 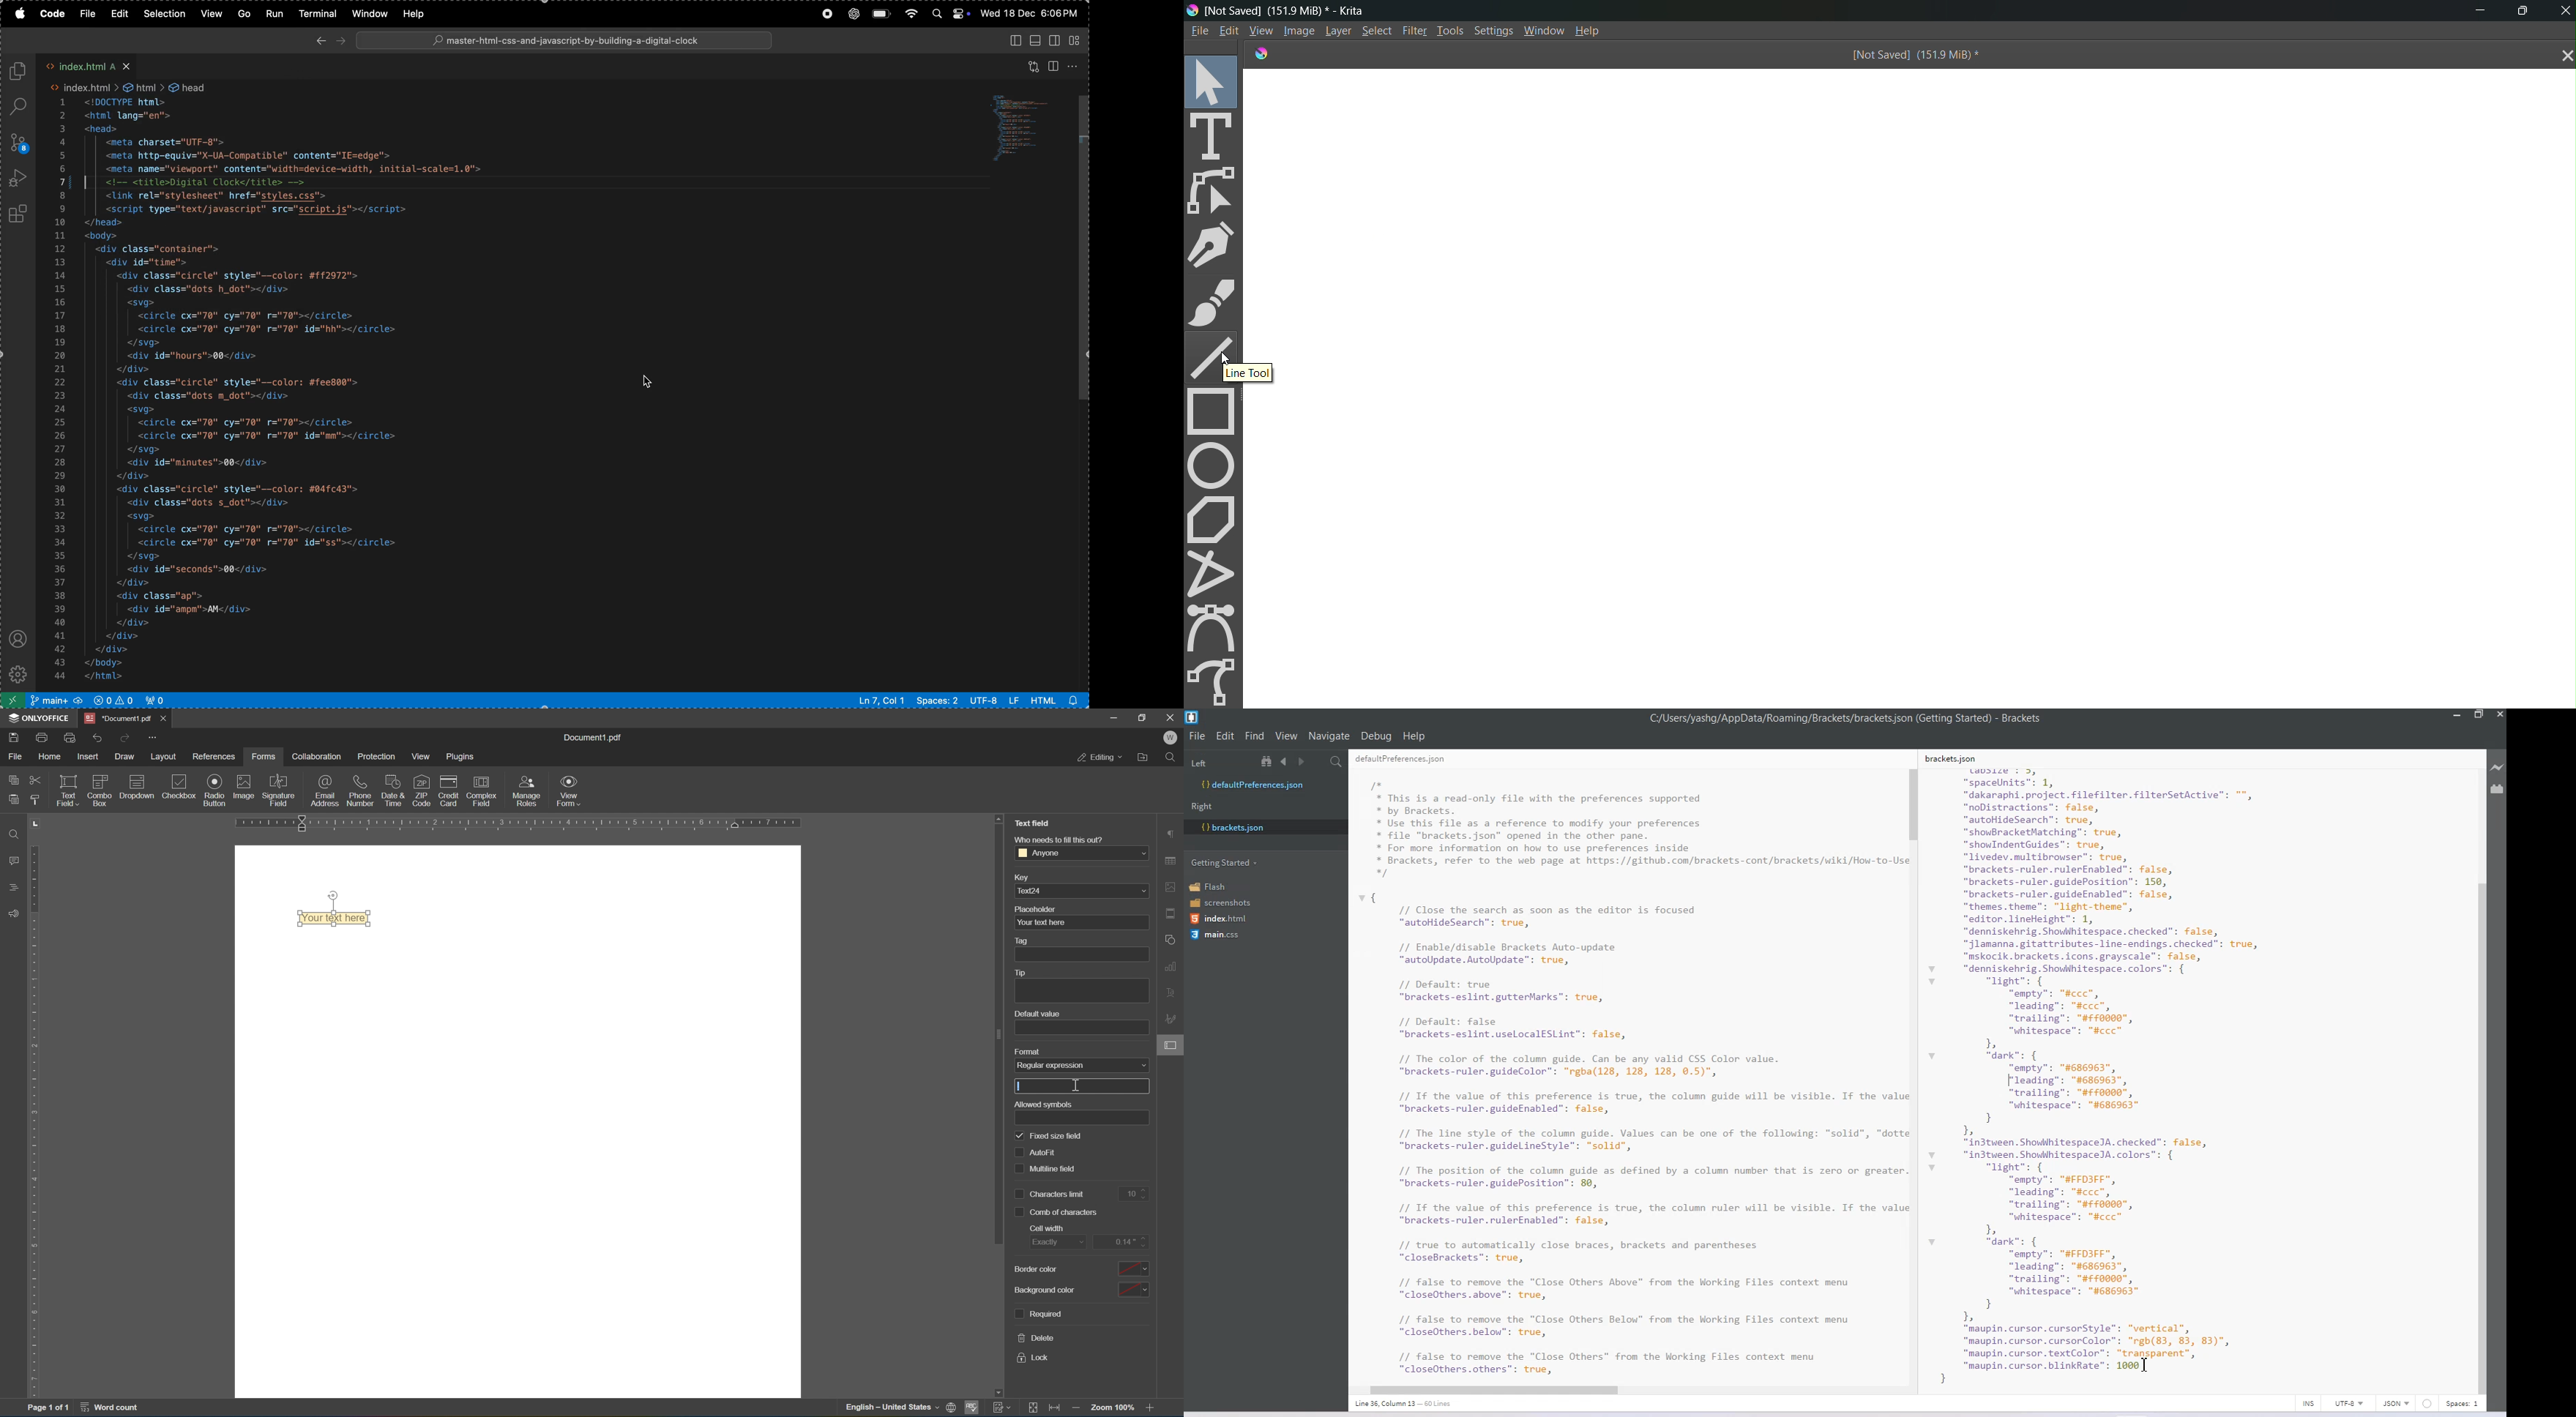 What do you see at coordinates (1049, 1137) in the screenshot?
I see `fixed size field` at bounding box center [1049, 1137].